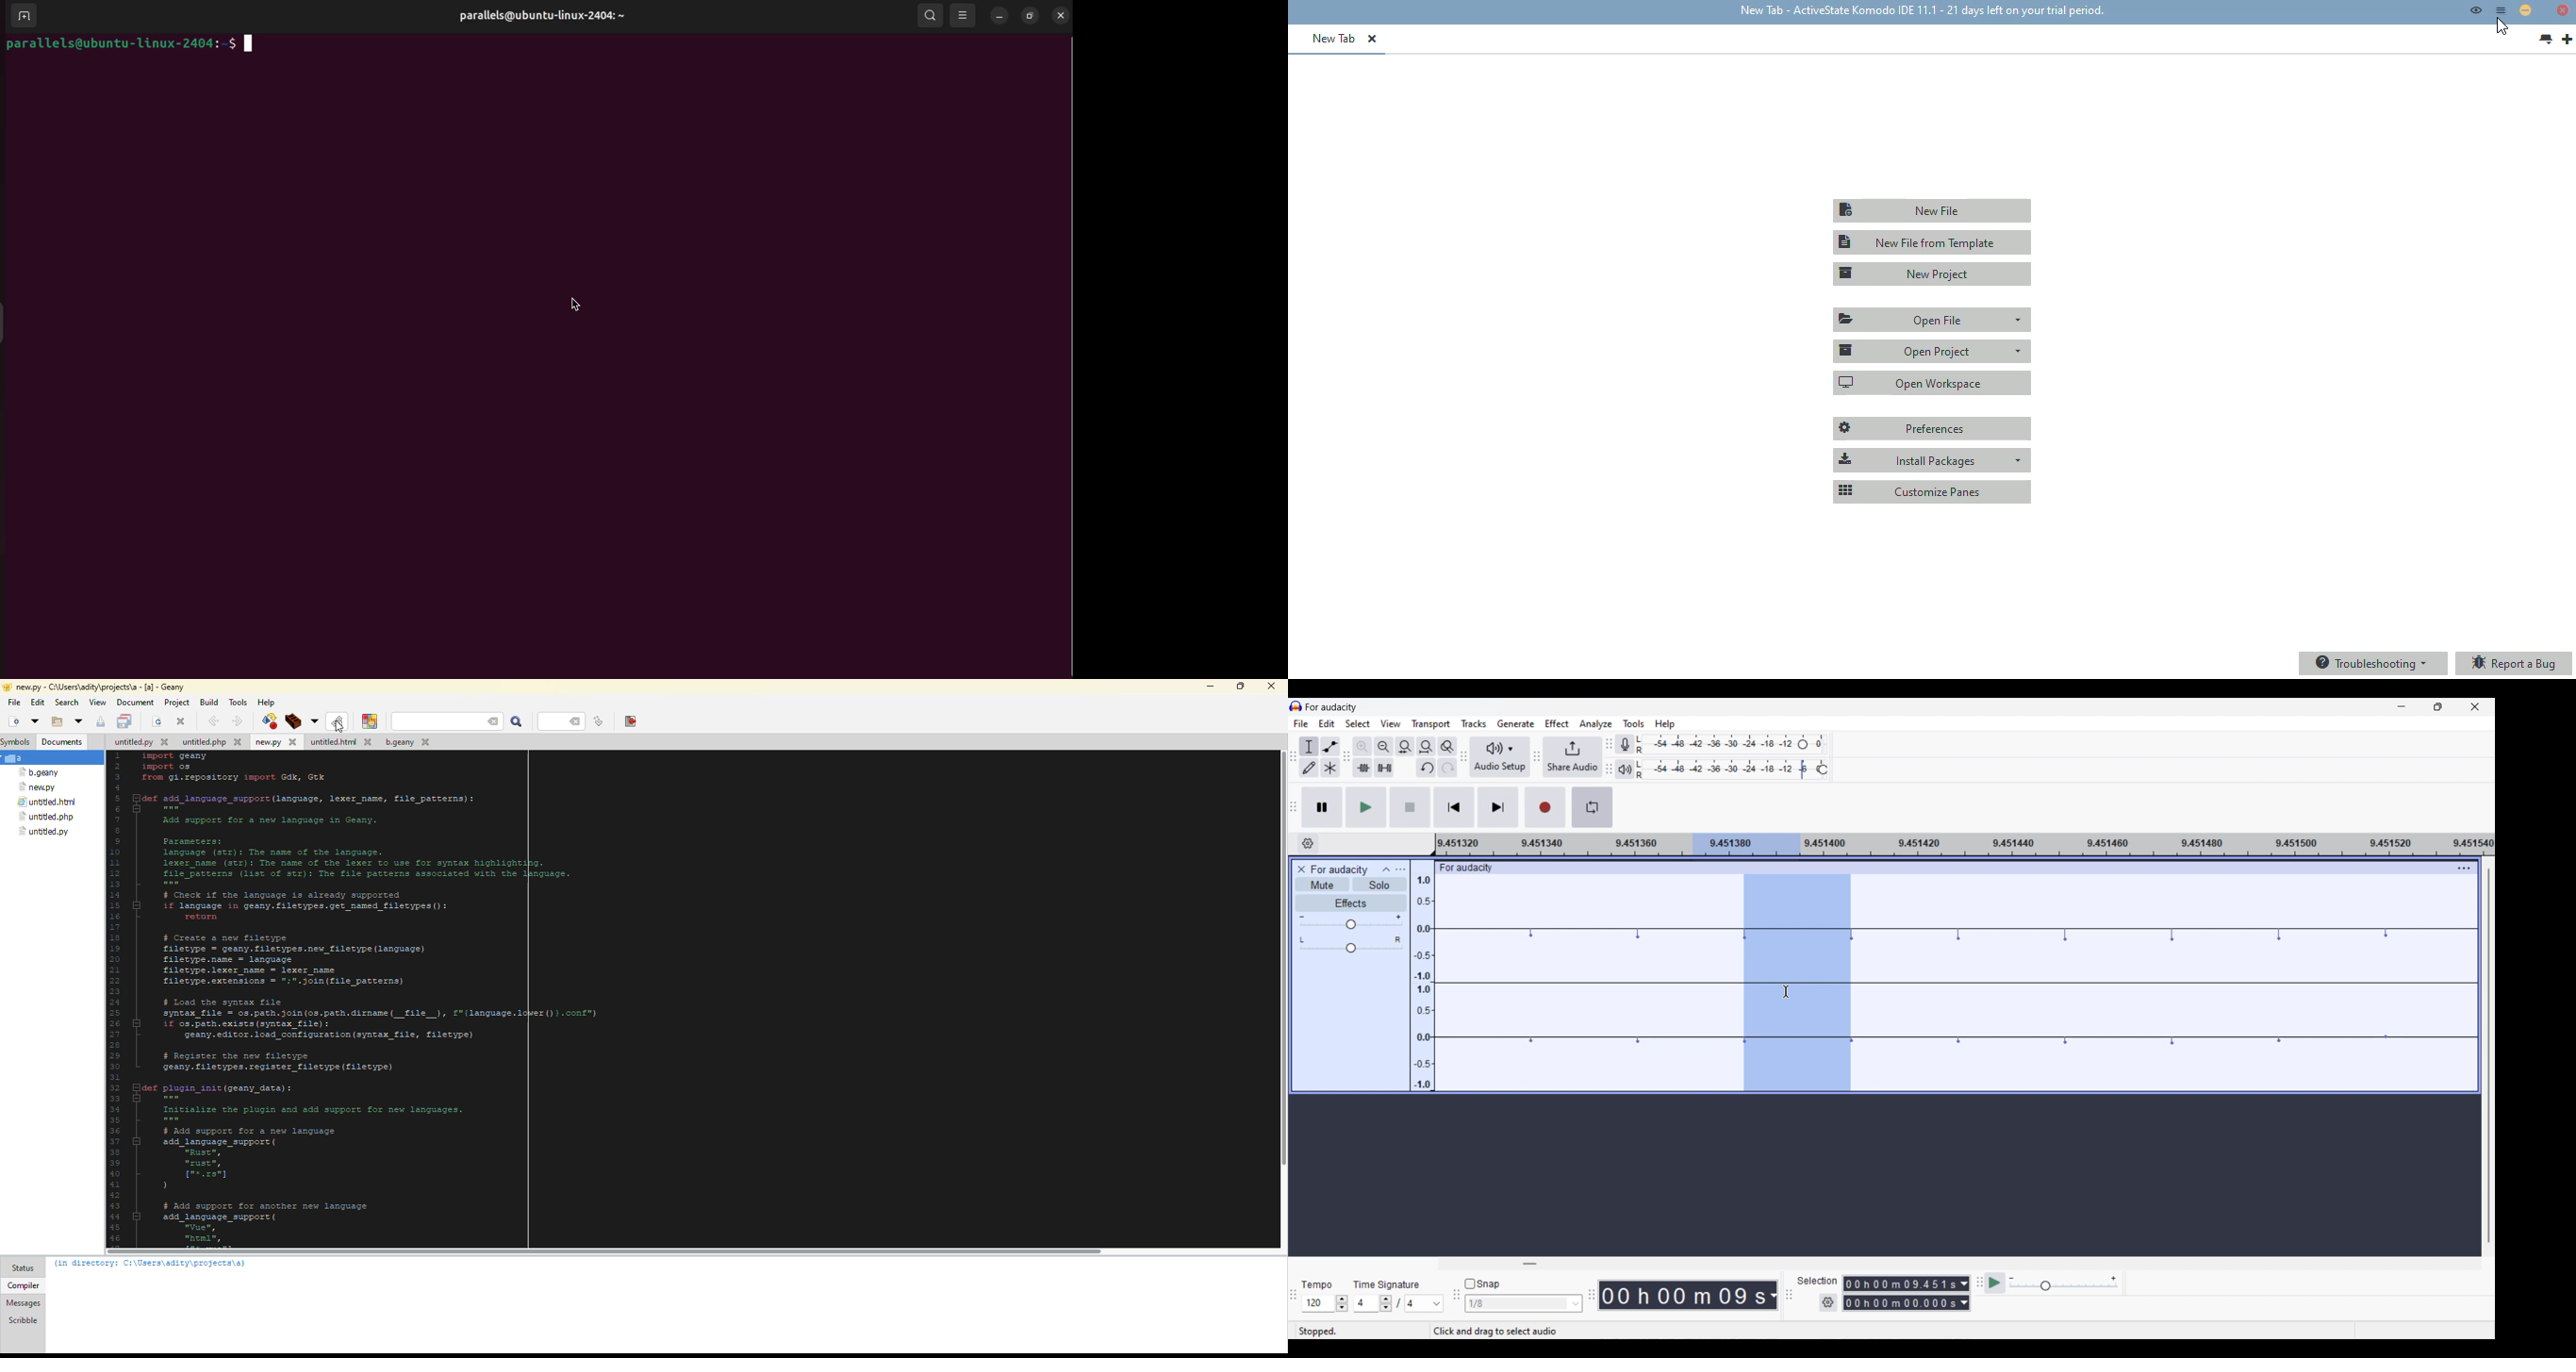 This screenshot has height=1372, width=2576. Describe the element at coordinates (1455, 1300) in the screenshot. I see `Snapping tool bar` at that location.